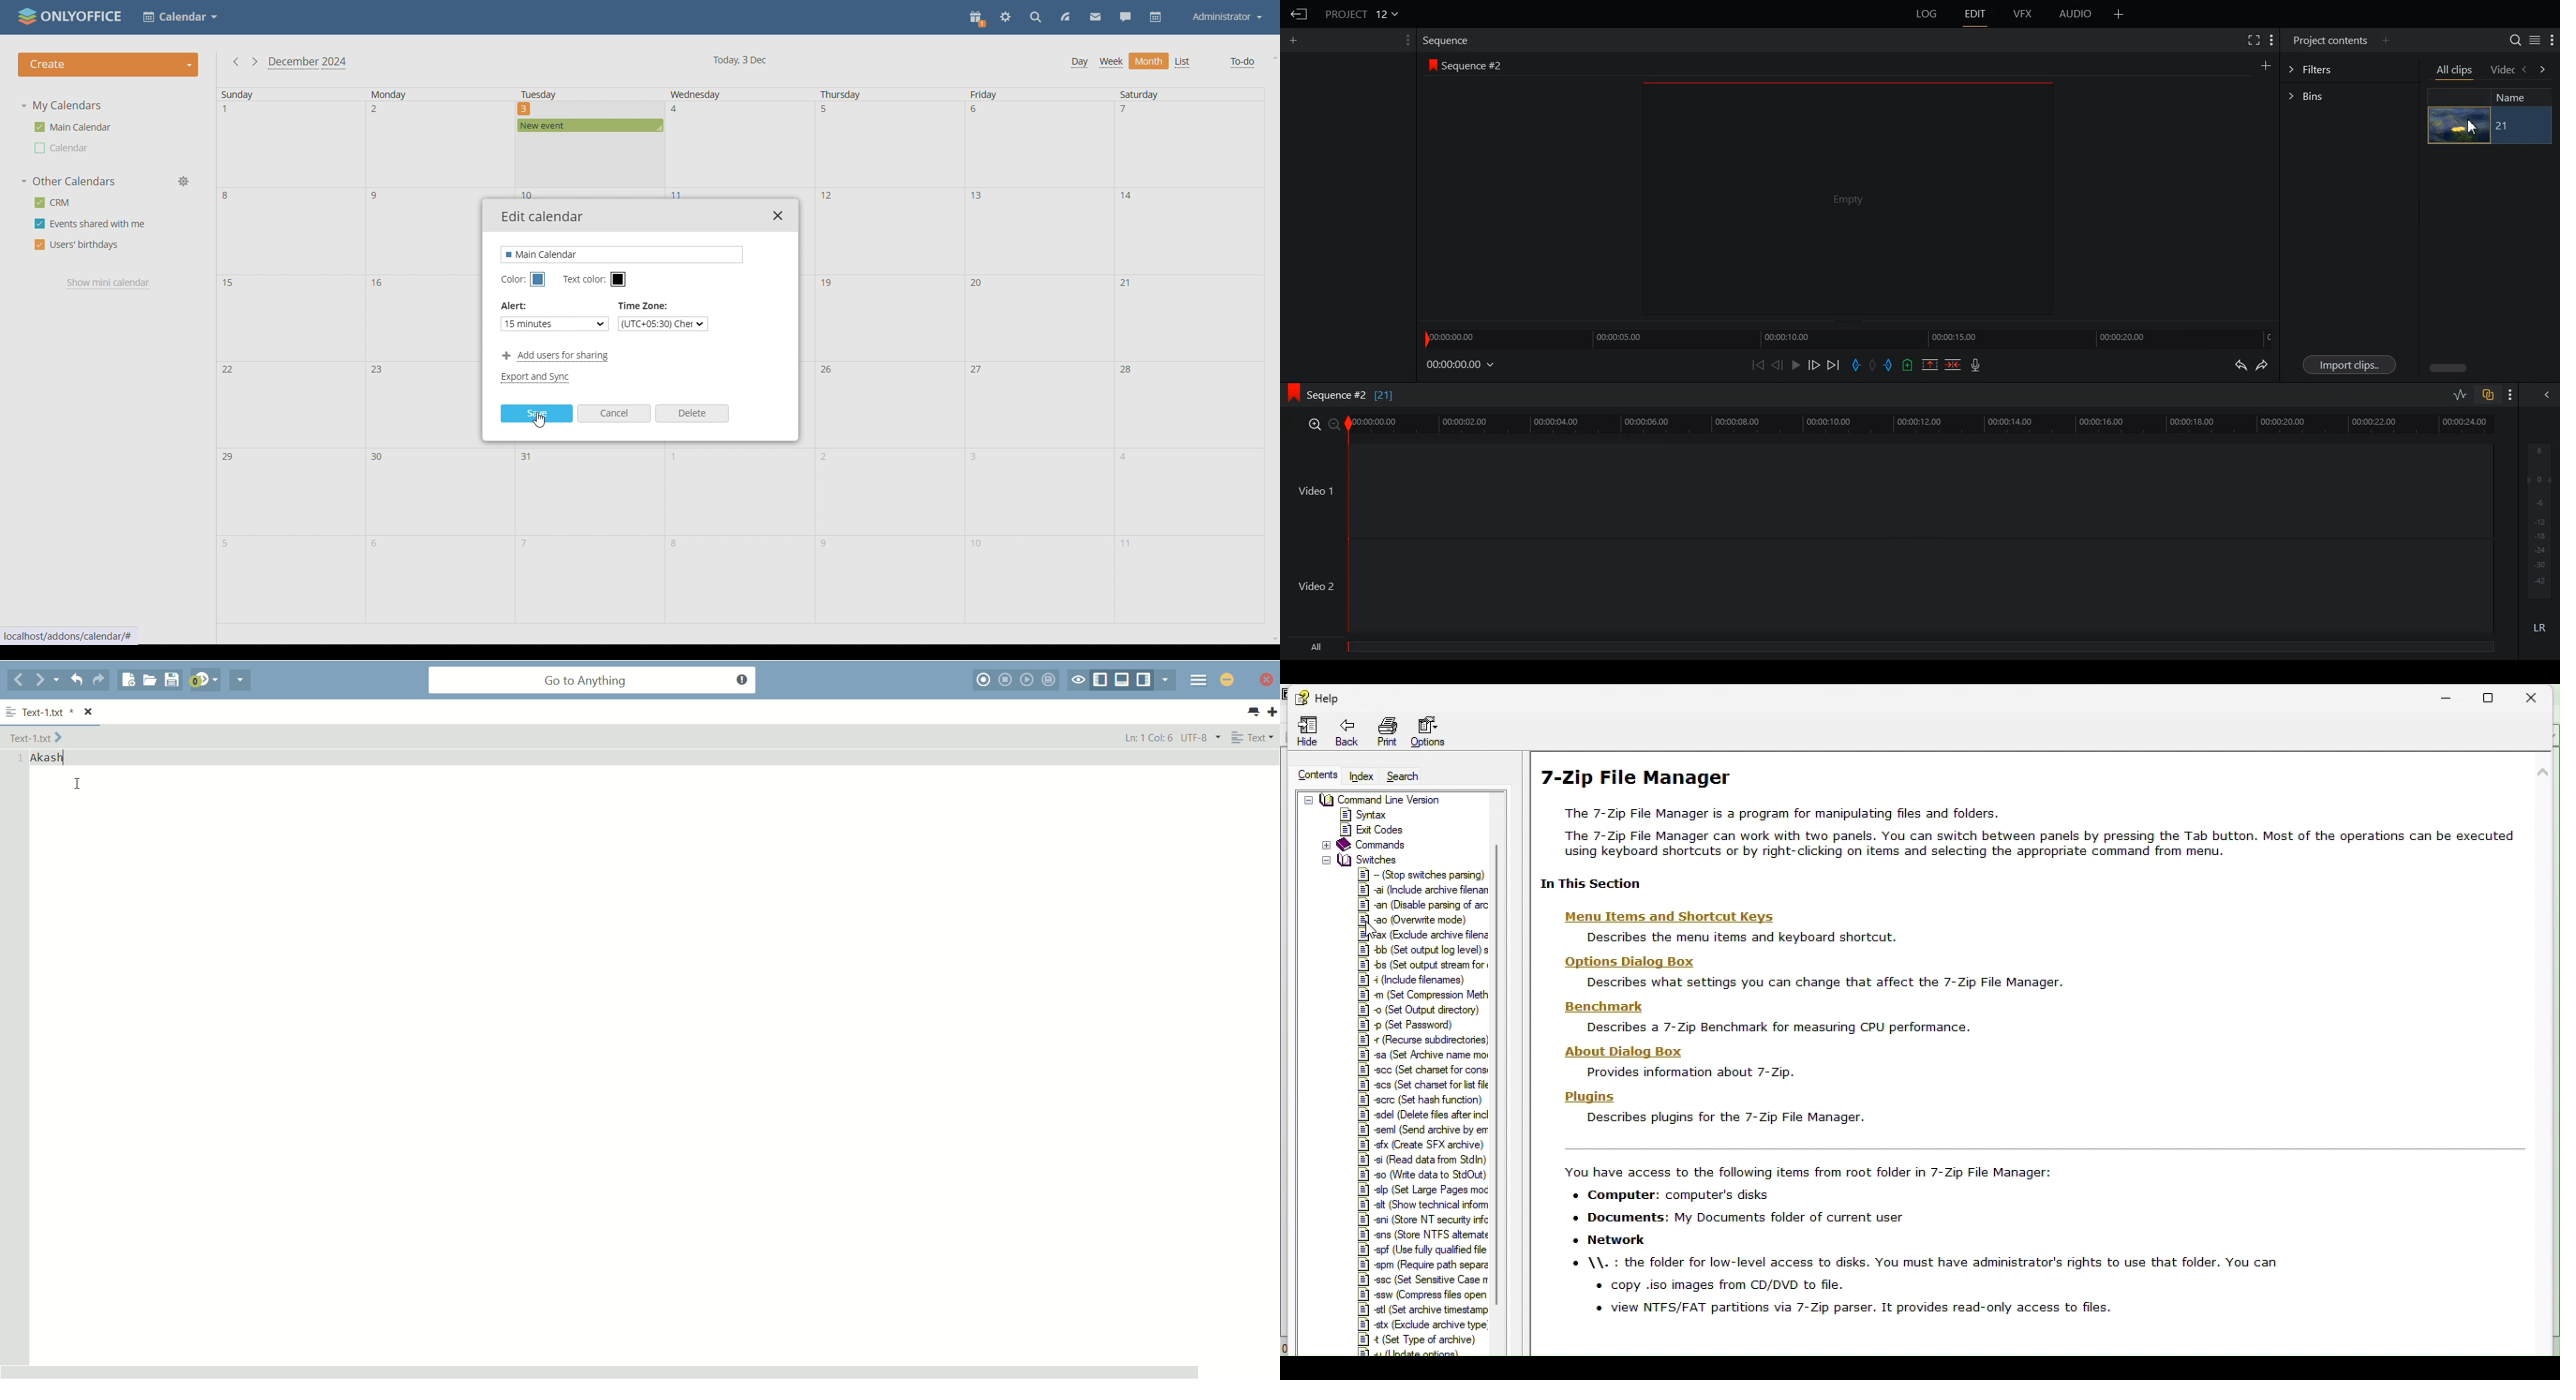  I want to click on VFX, so click(2023, 14).